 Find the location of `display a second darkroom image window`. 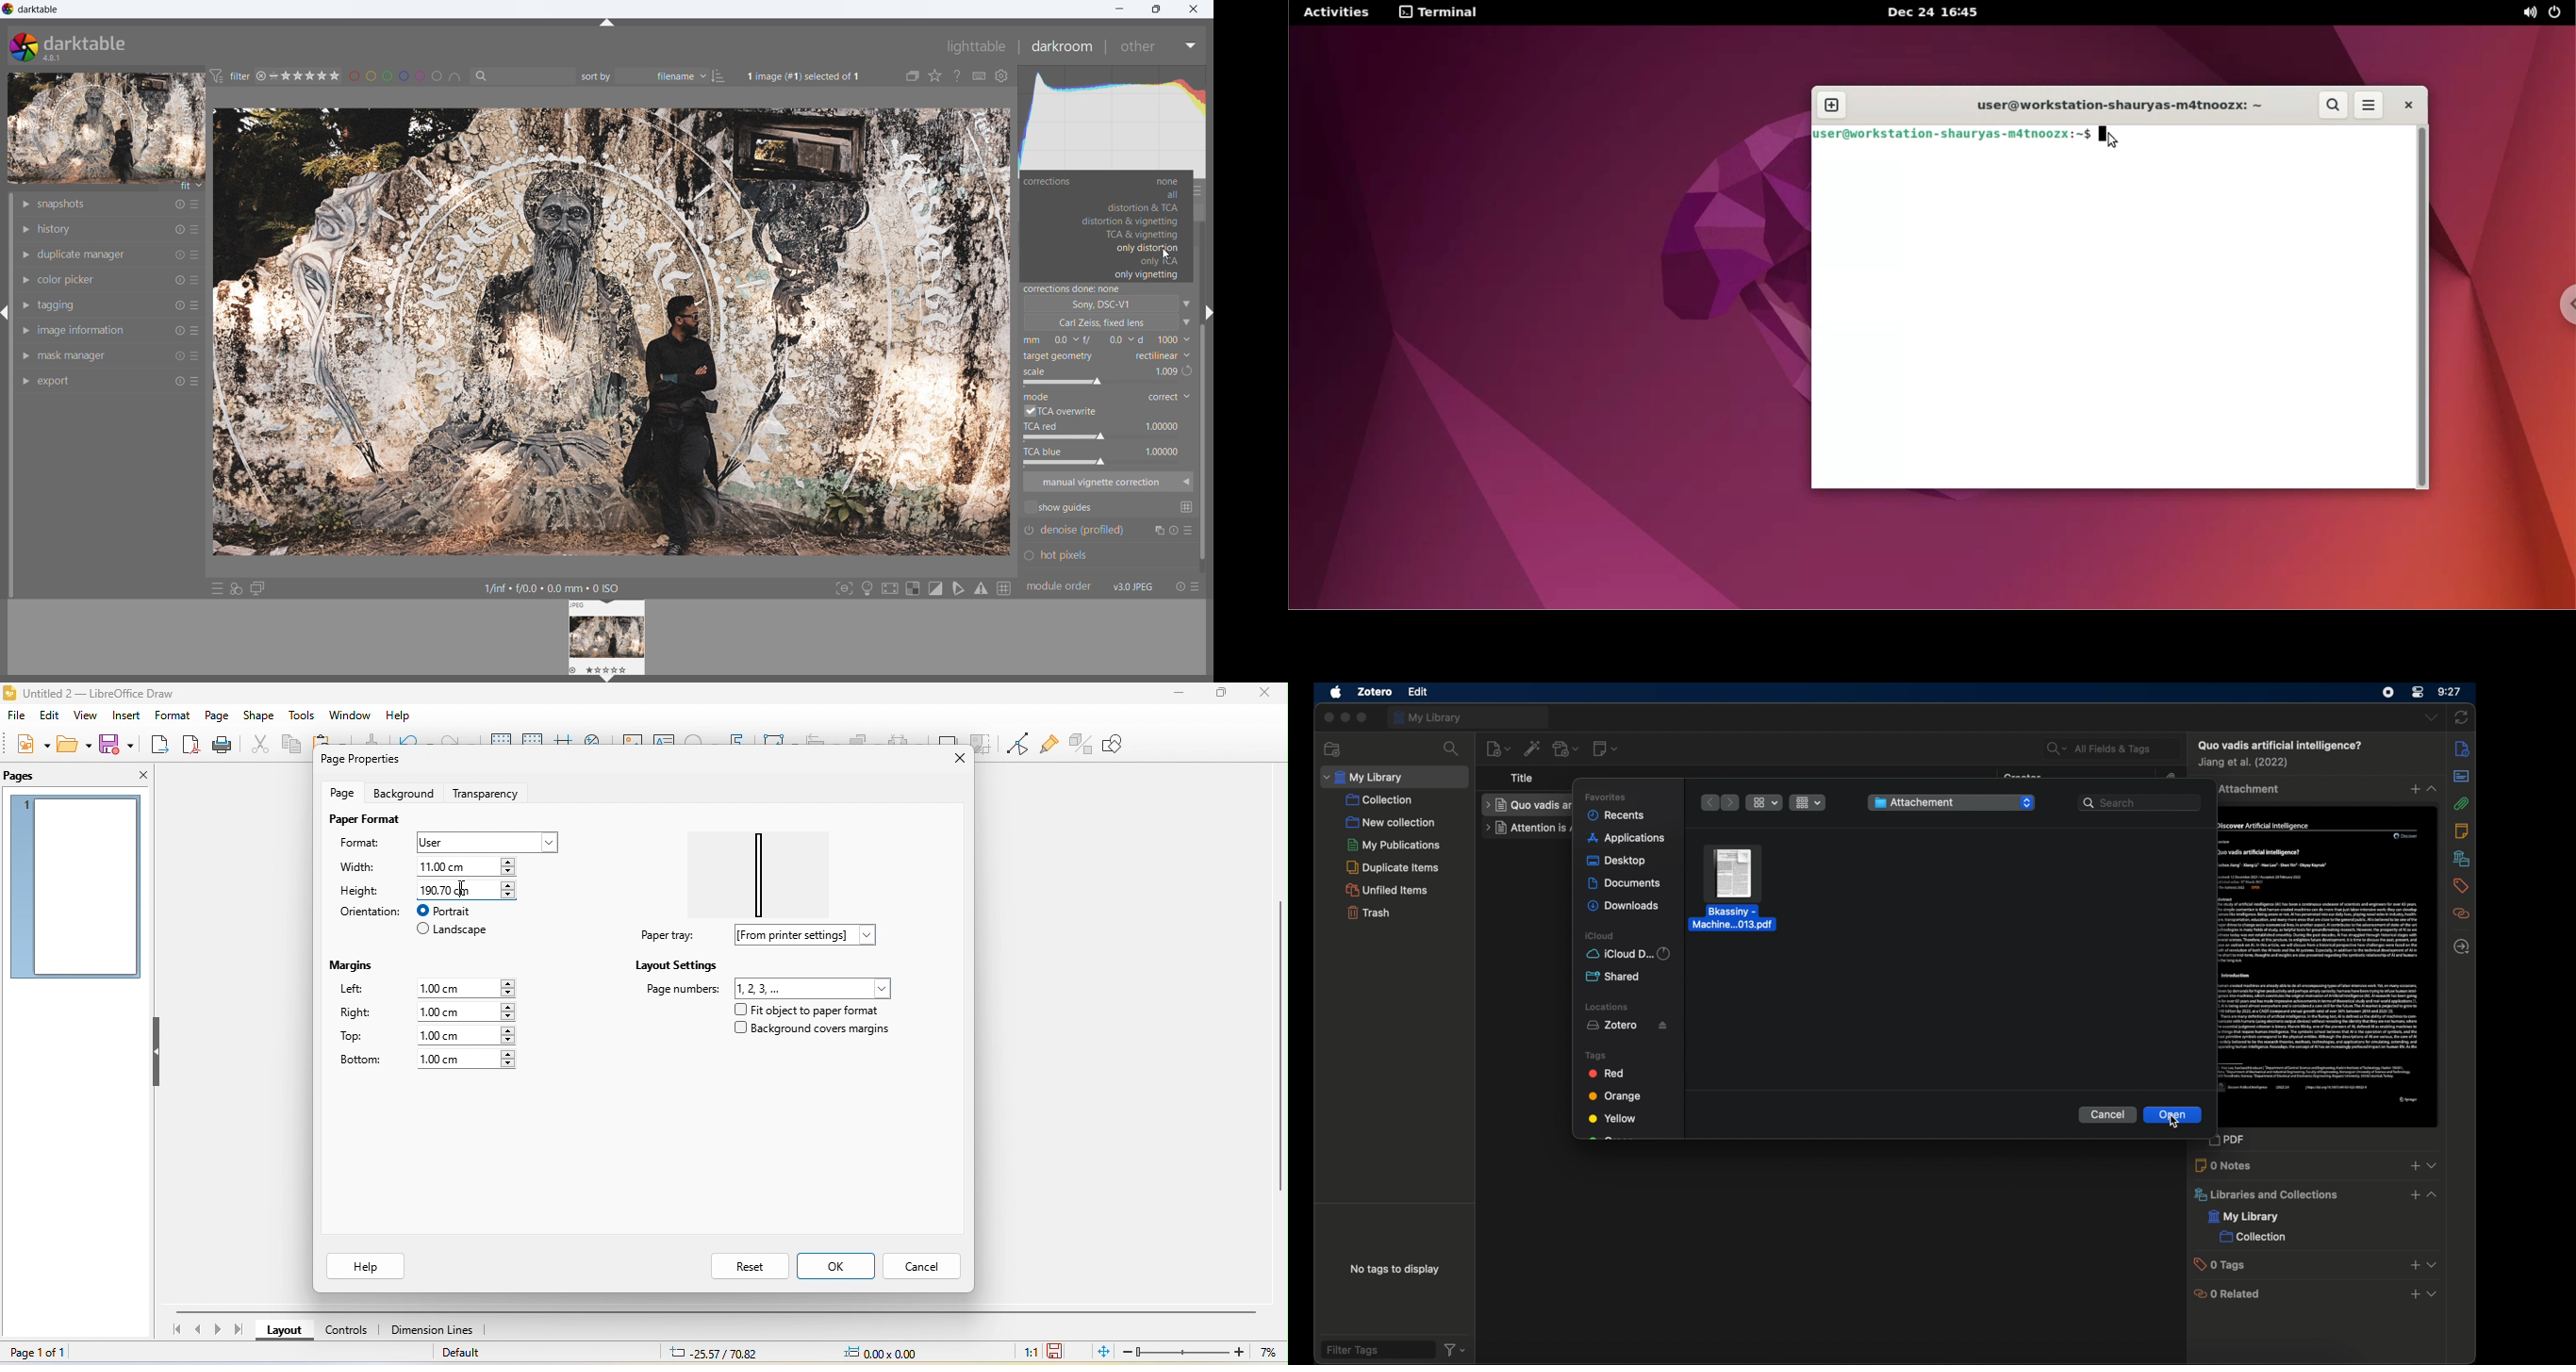

display a second darkroom image window is located at coordinates (260, 588).